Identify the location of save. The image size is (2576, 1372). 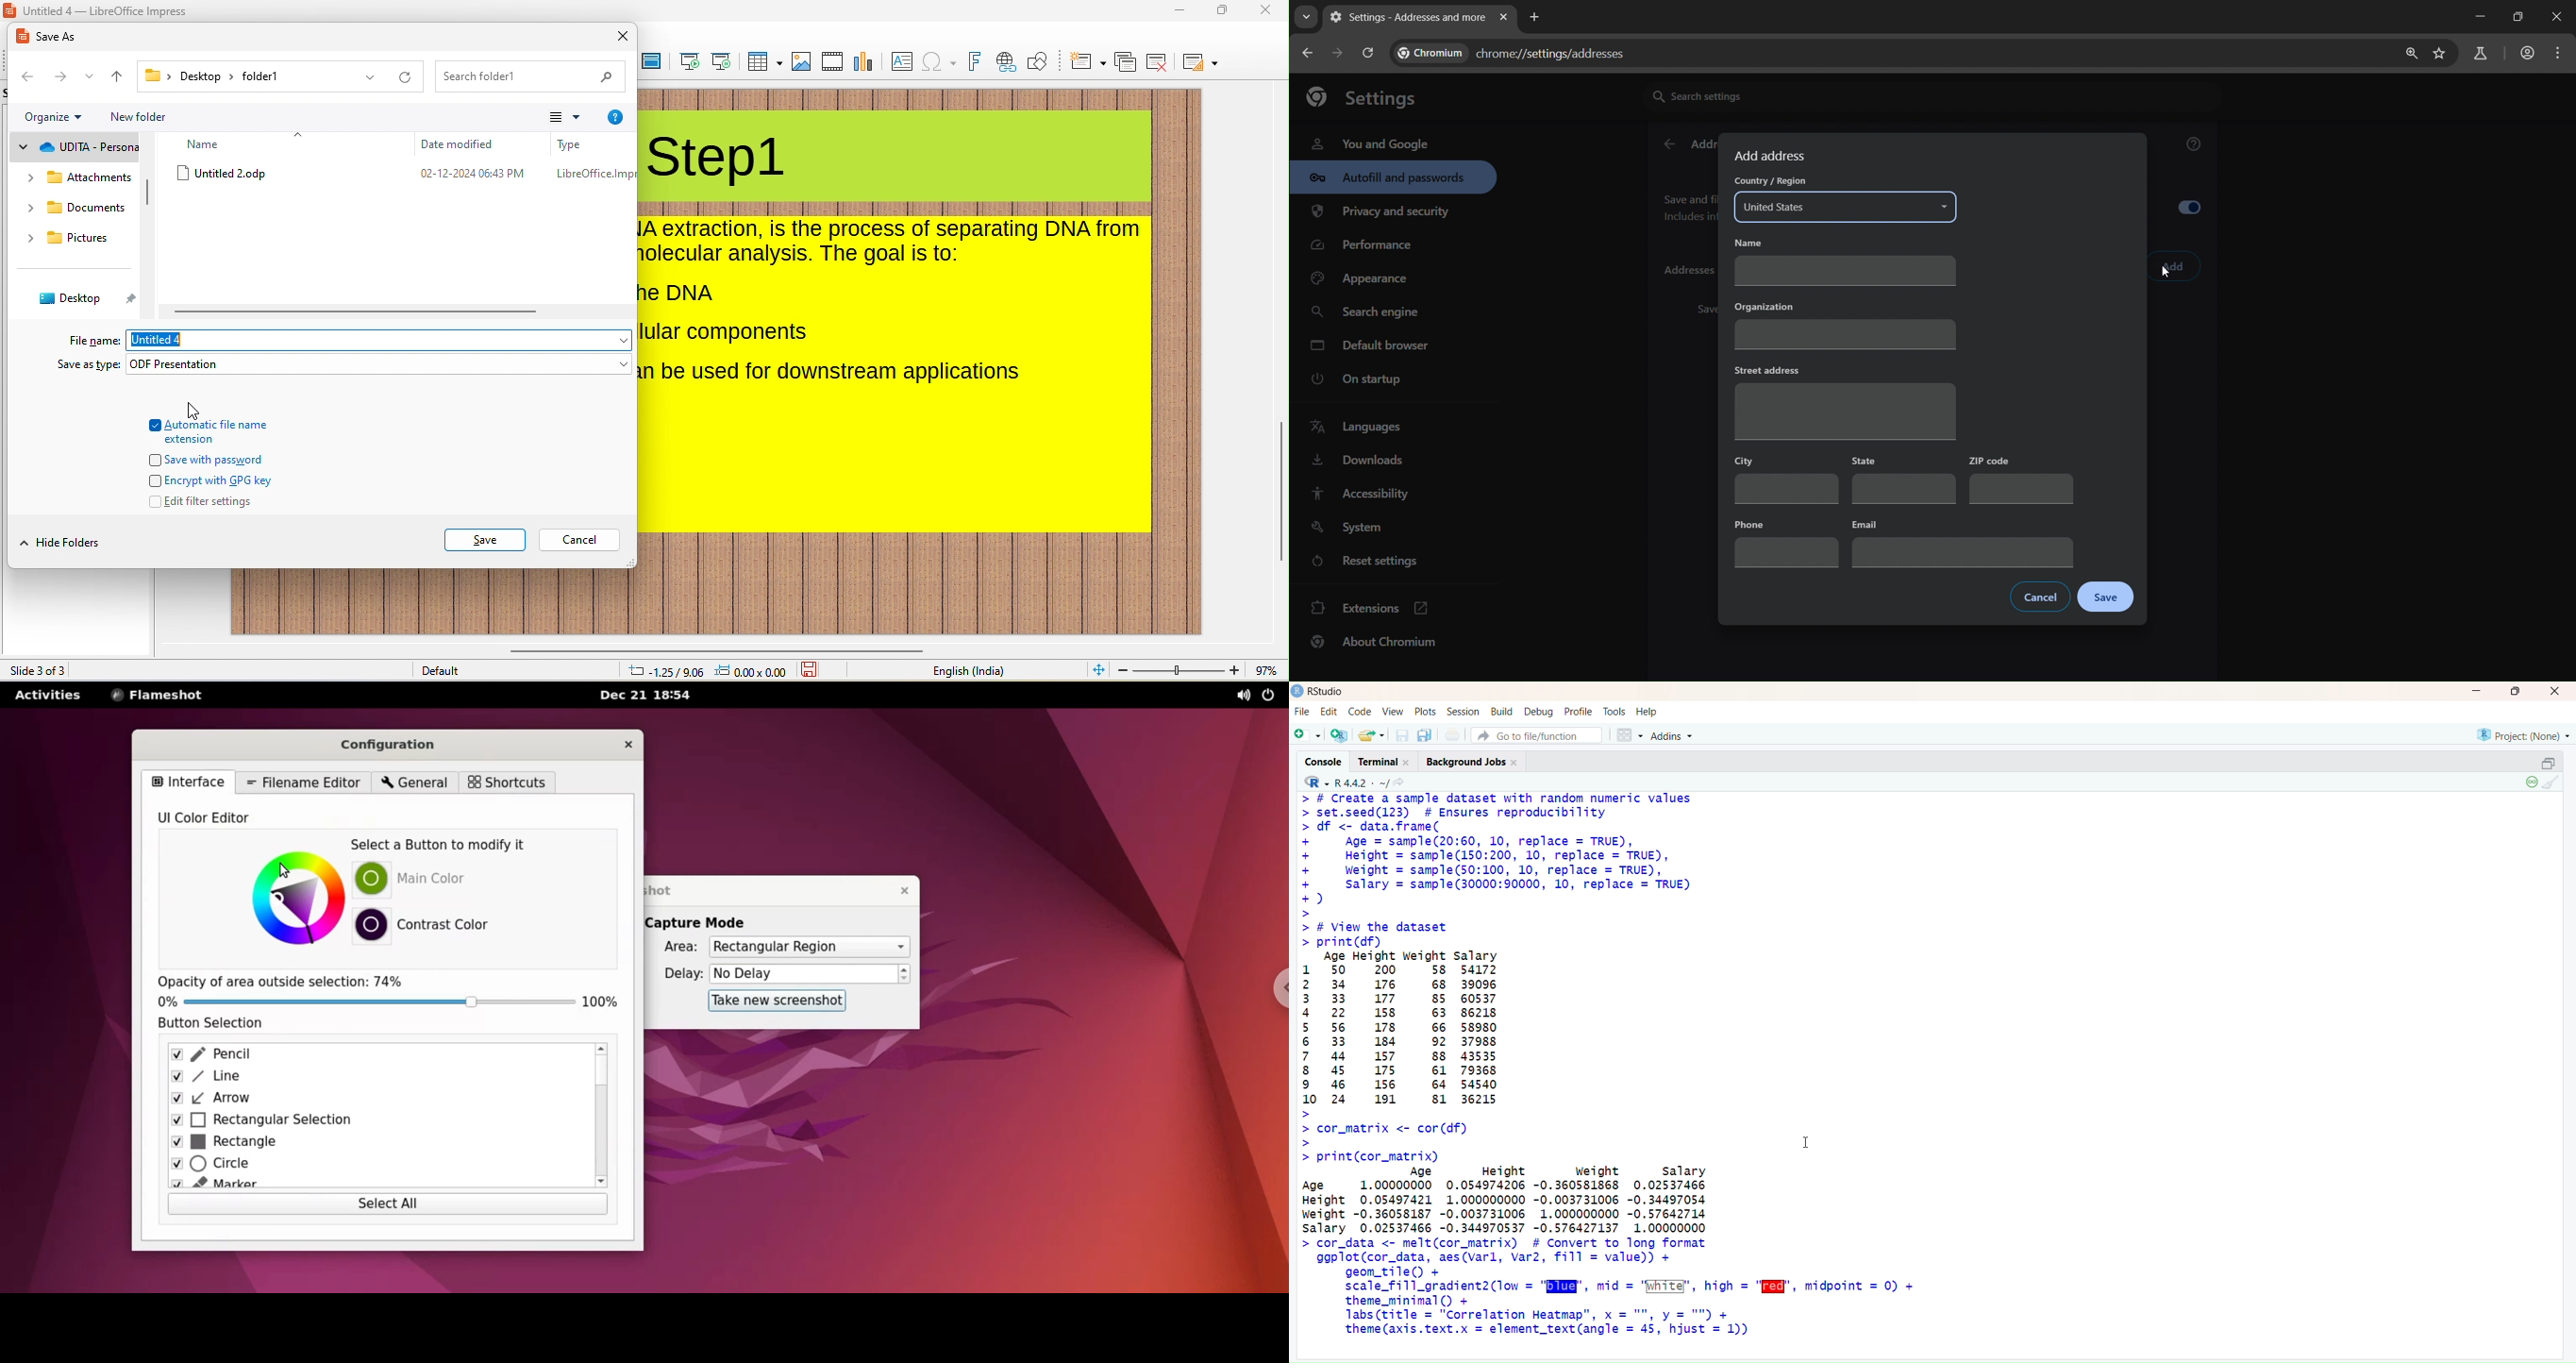
(812, 670).